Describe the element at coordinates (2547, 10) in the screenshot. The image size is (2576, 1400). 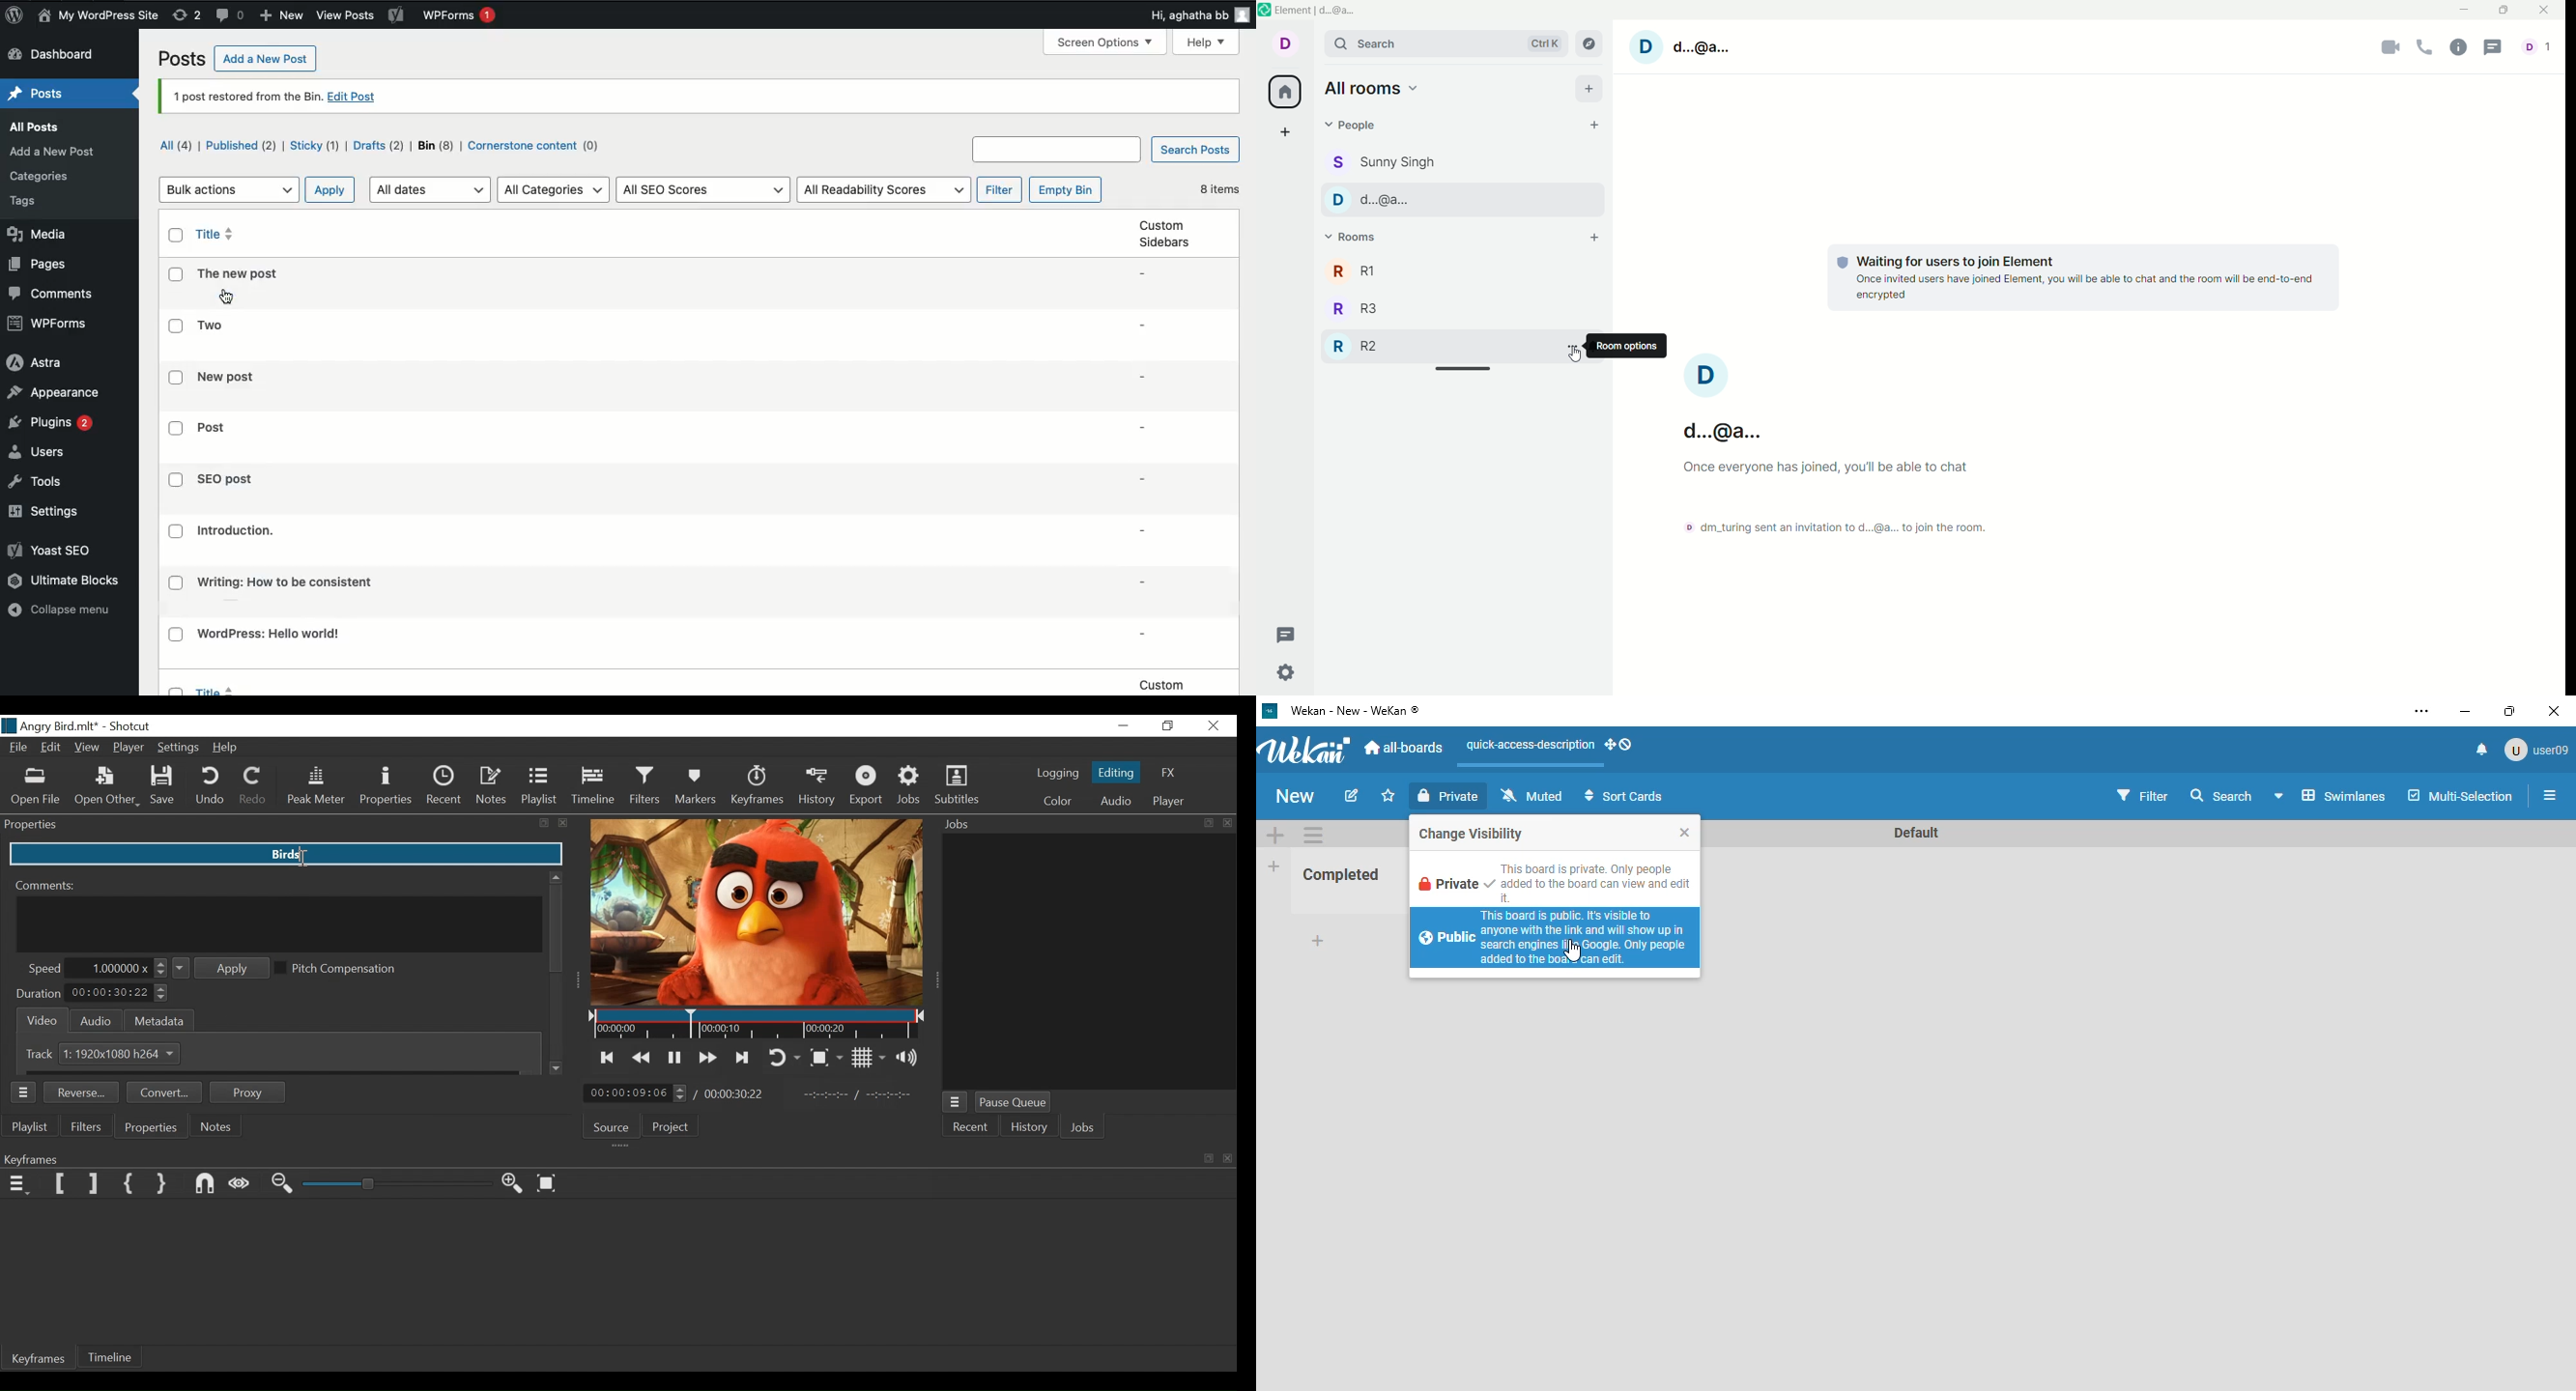
I see `close` at that location.